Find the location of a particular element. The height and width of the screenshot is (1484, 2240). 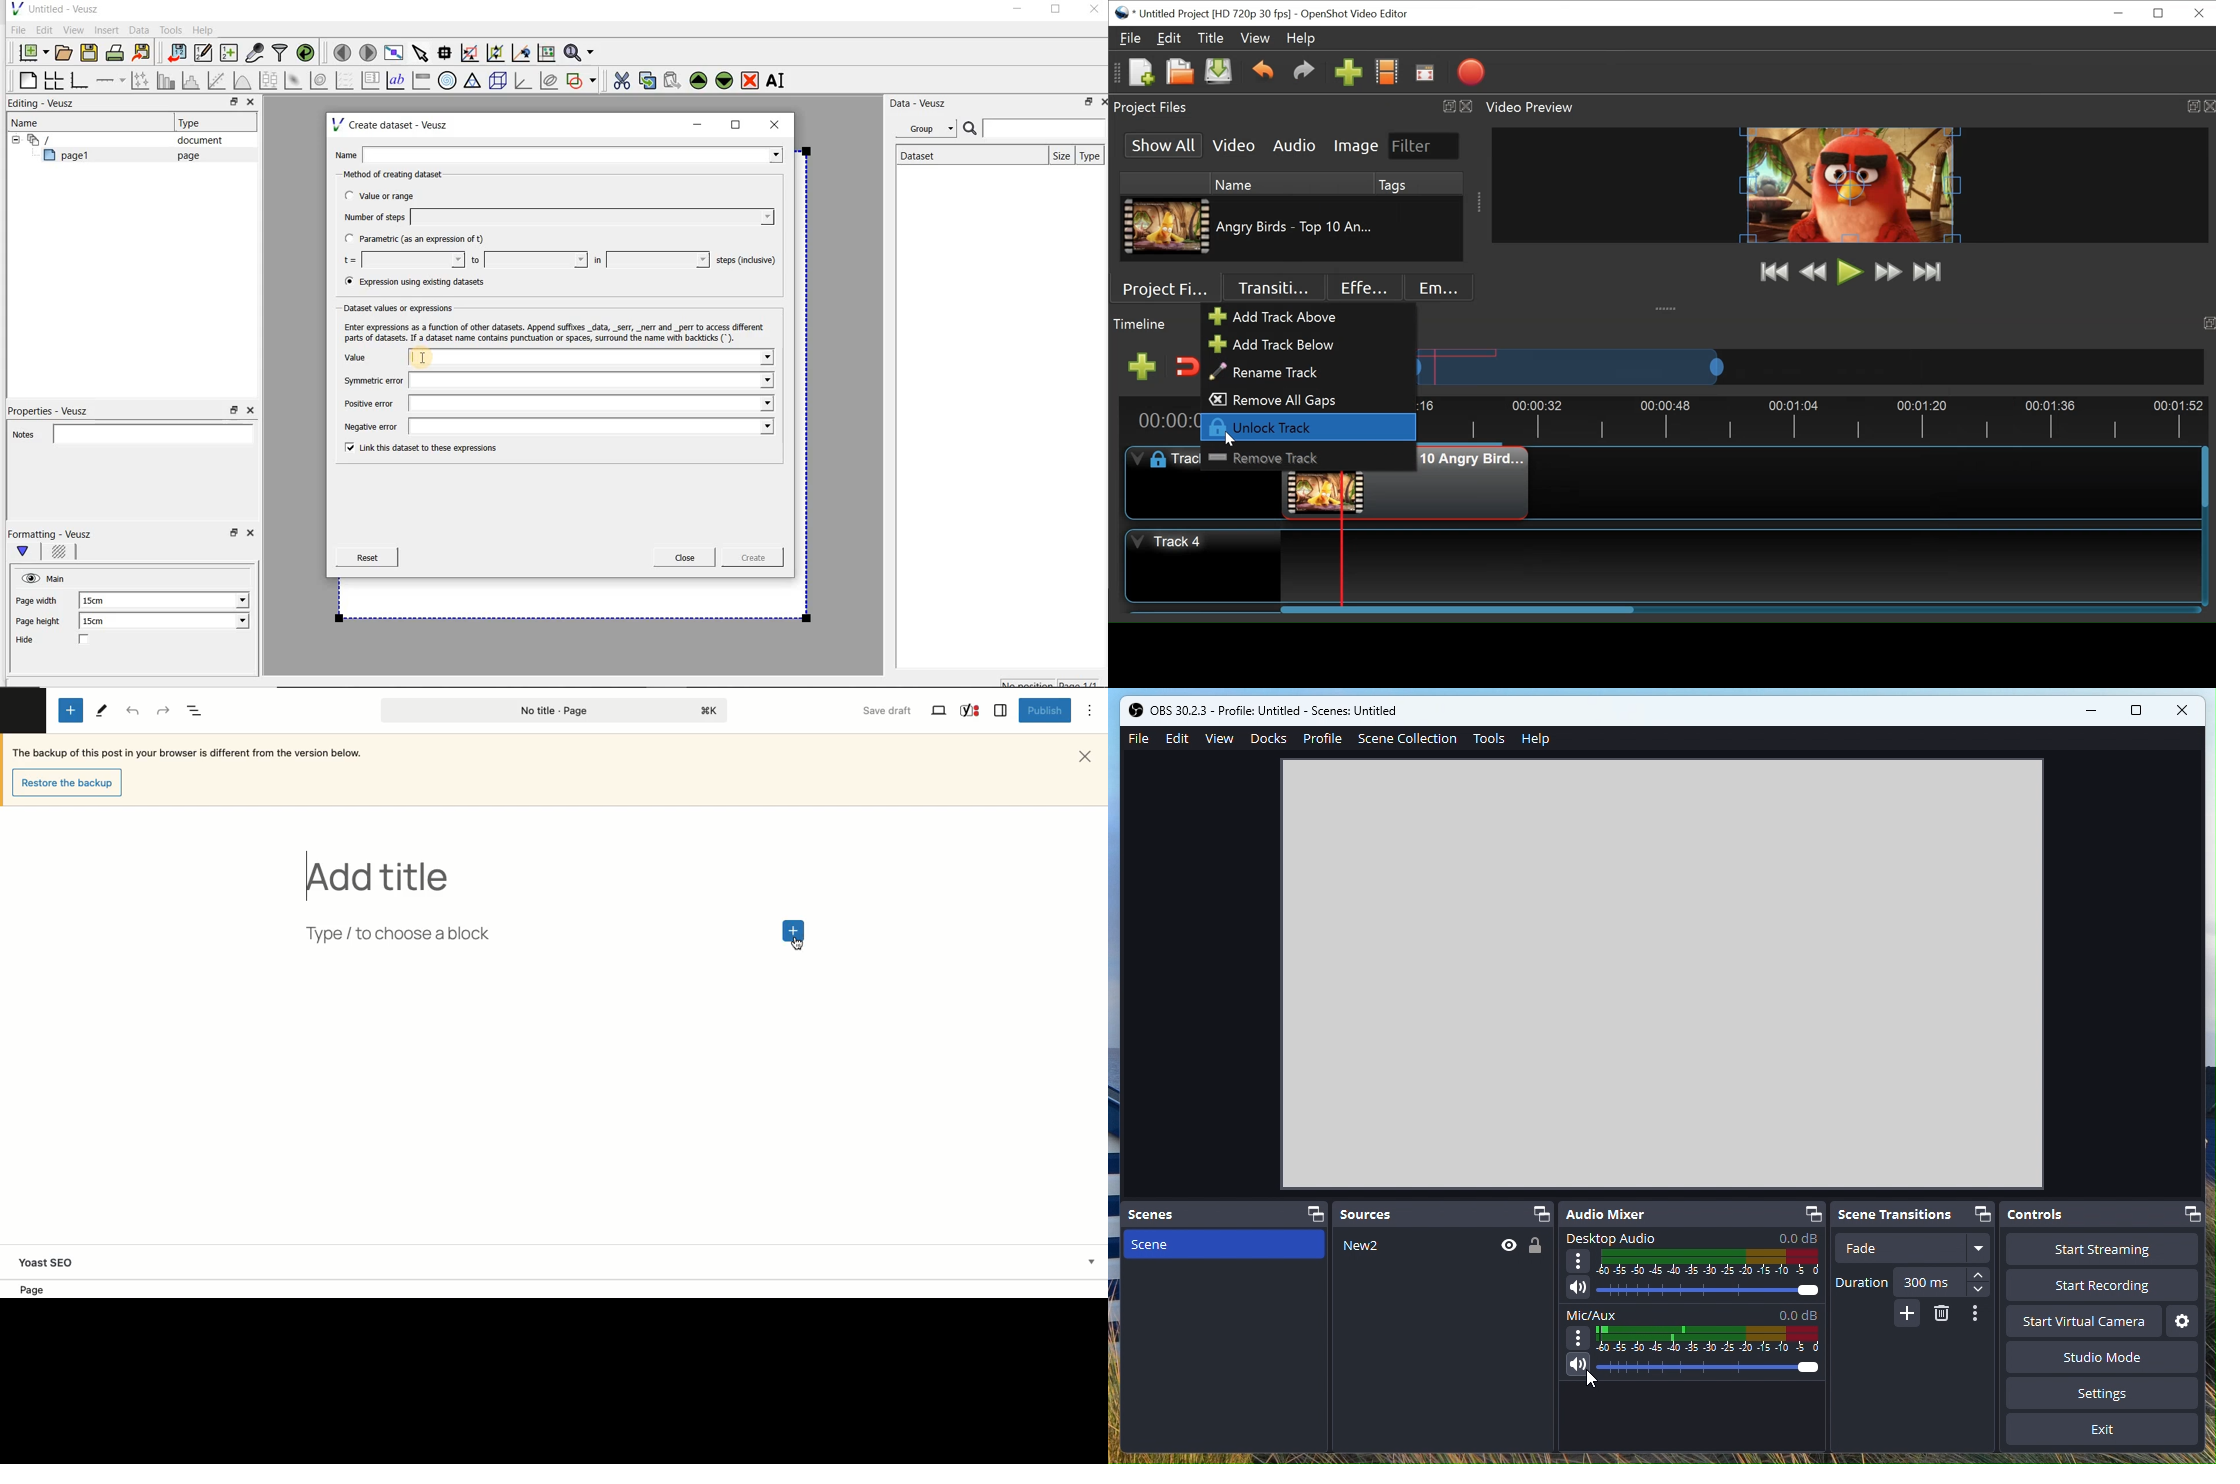

Read data points on the graph is located at coordinates (446, 53).